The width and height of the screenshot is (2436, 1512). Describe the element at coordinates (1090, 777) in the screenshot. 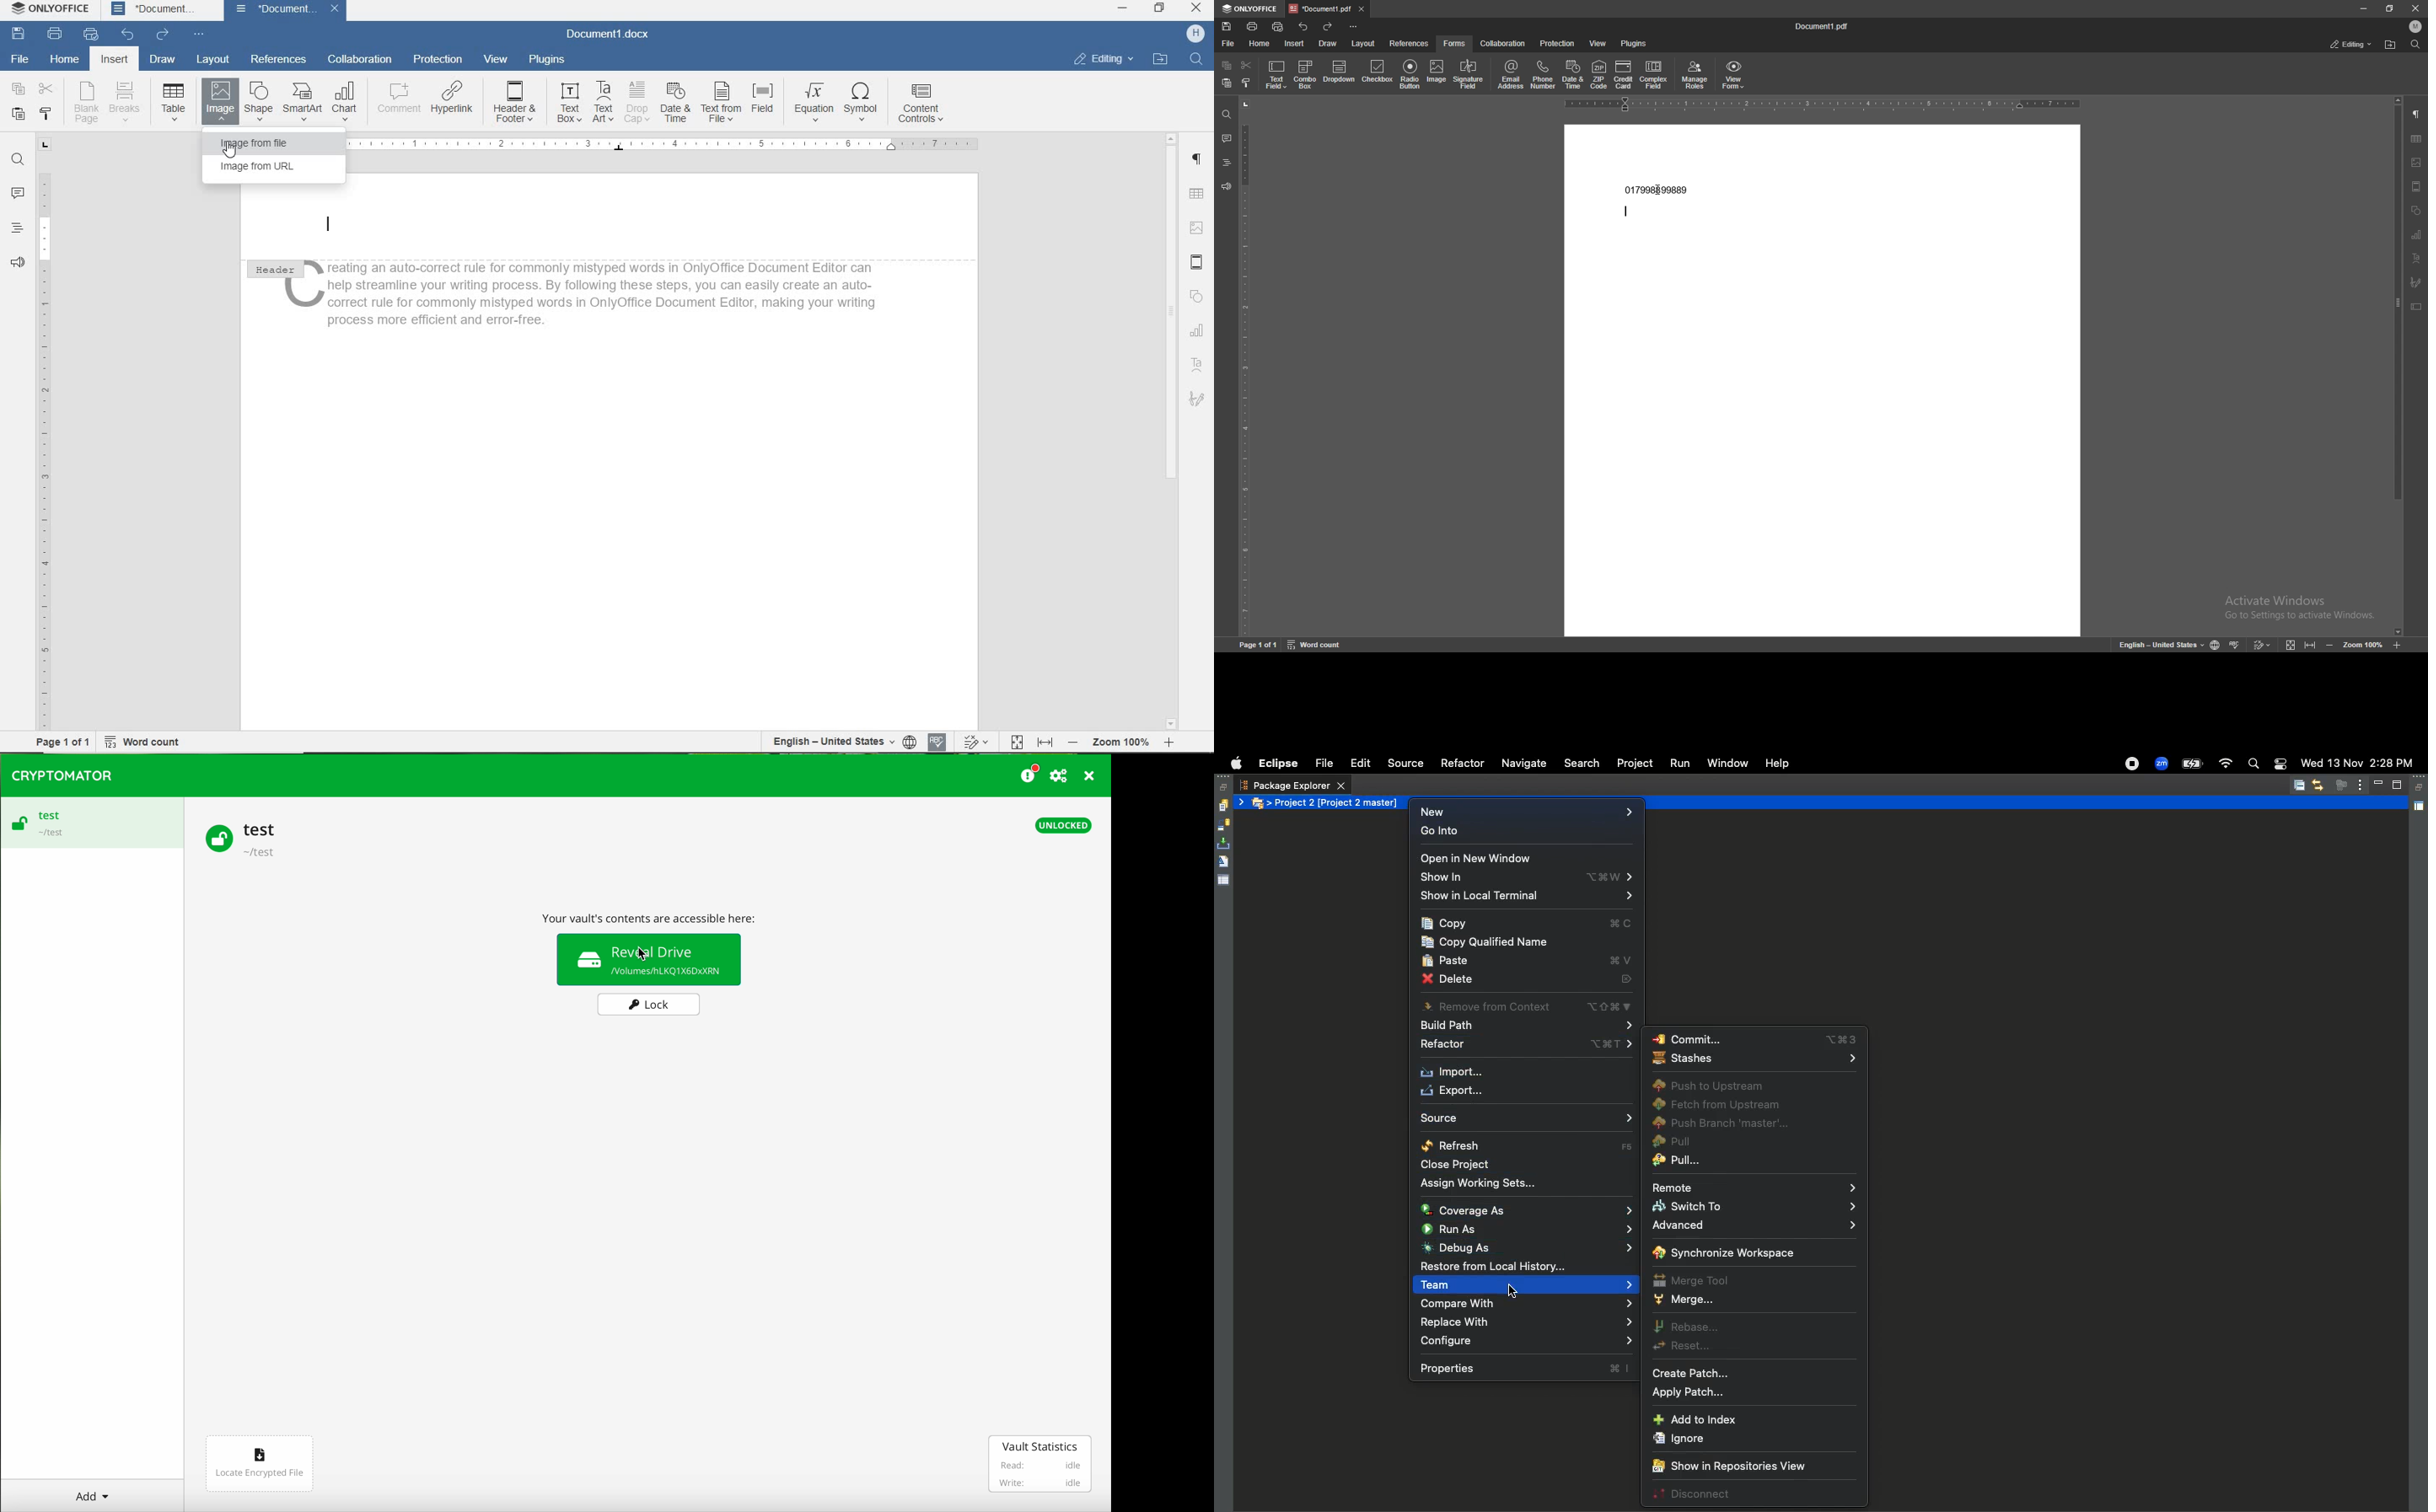

I see `close` at that location.